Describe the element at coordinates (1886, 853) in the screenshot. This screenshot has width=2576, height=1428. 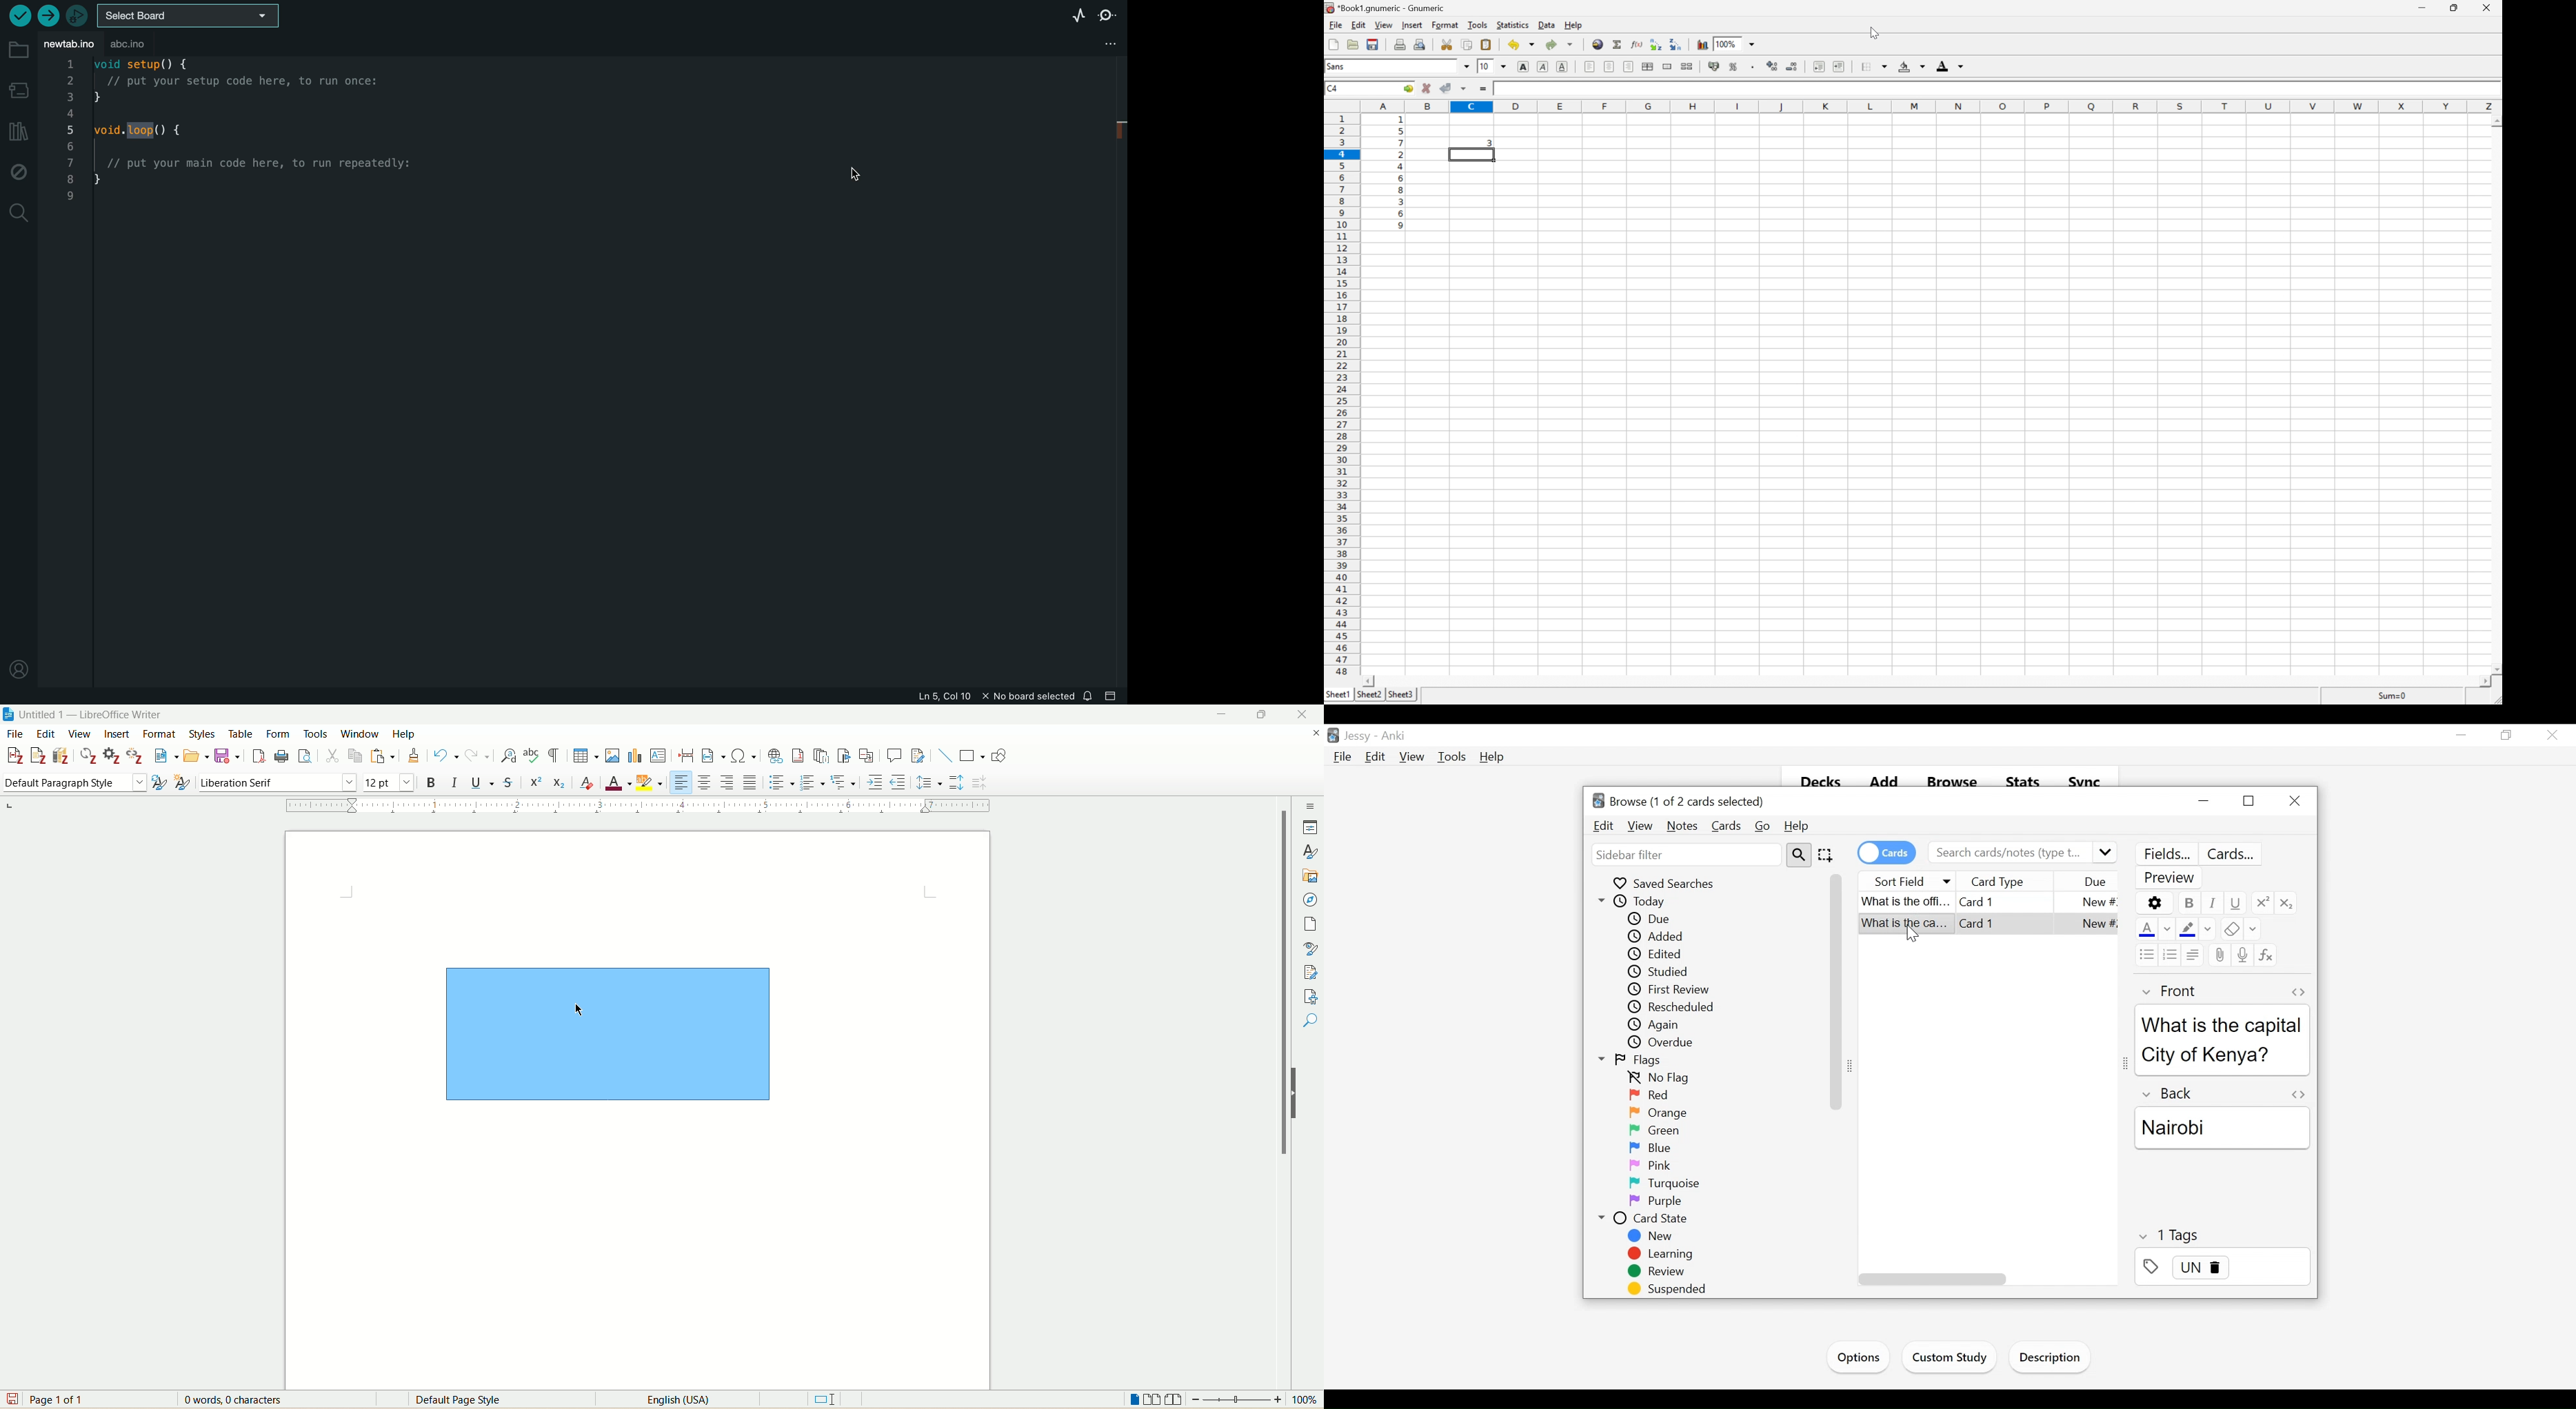
I see `Toggle cards on/off` at that location.